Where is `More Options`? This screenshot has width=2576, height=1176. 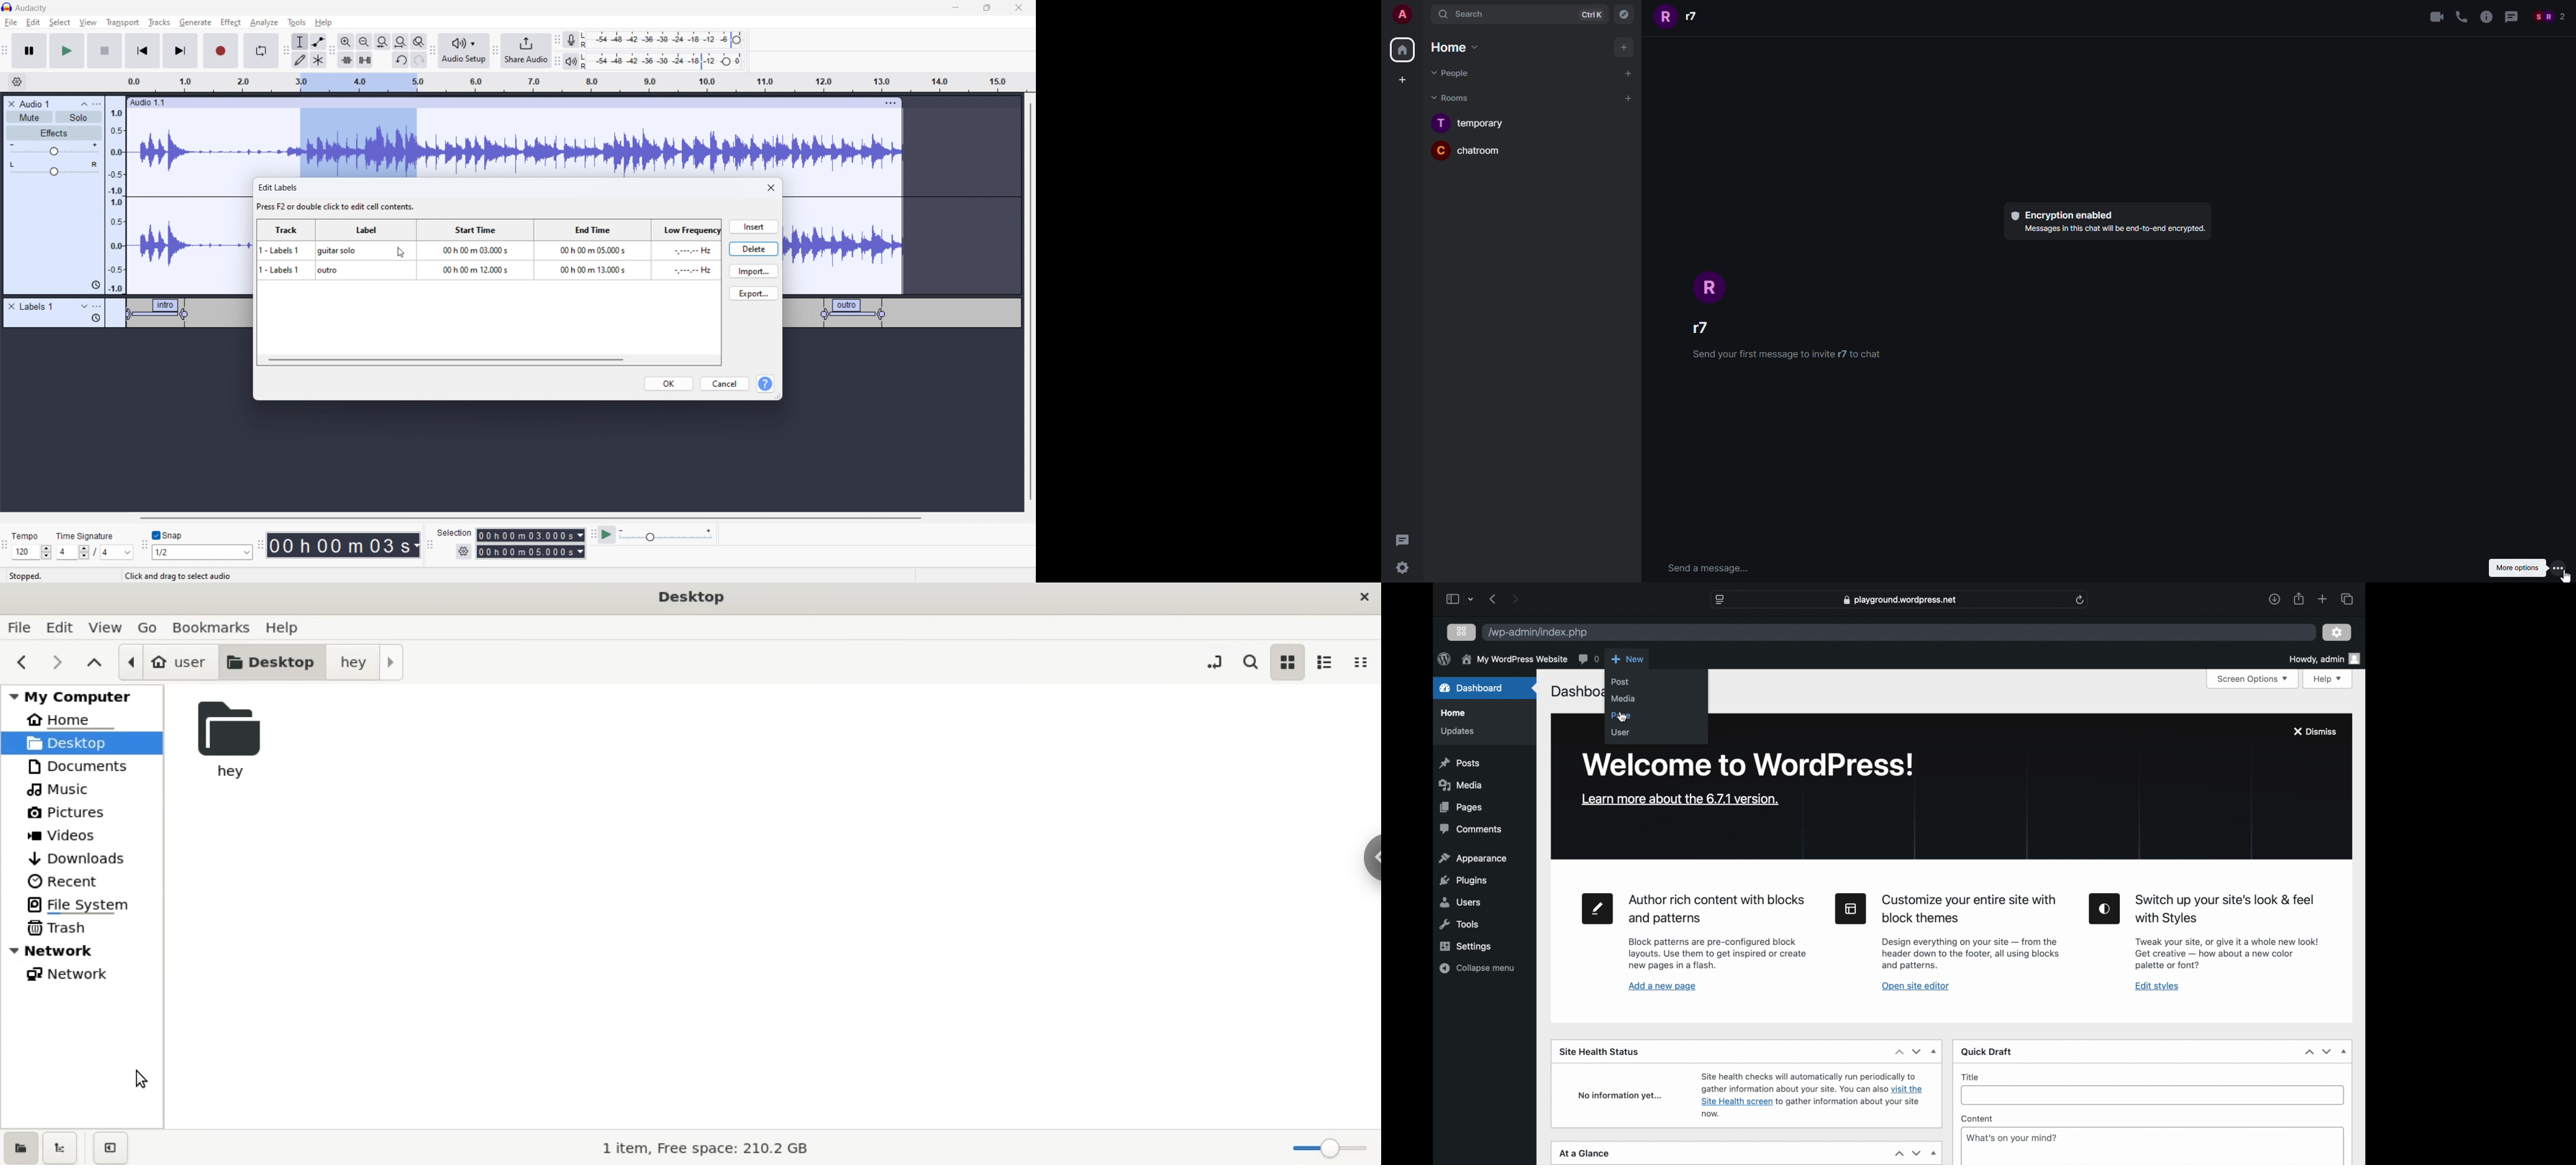
More Options is located at coordinates (2518, 568).